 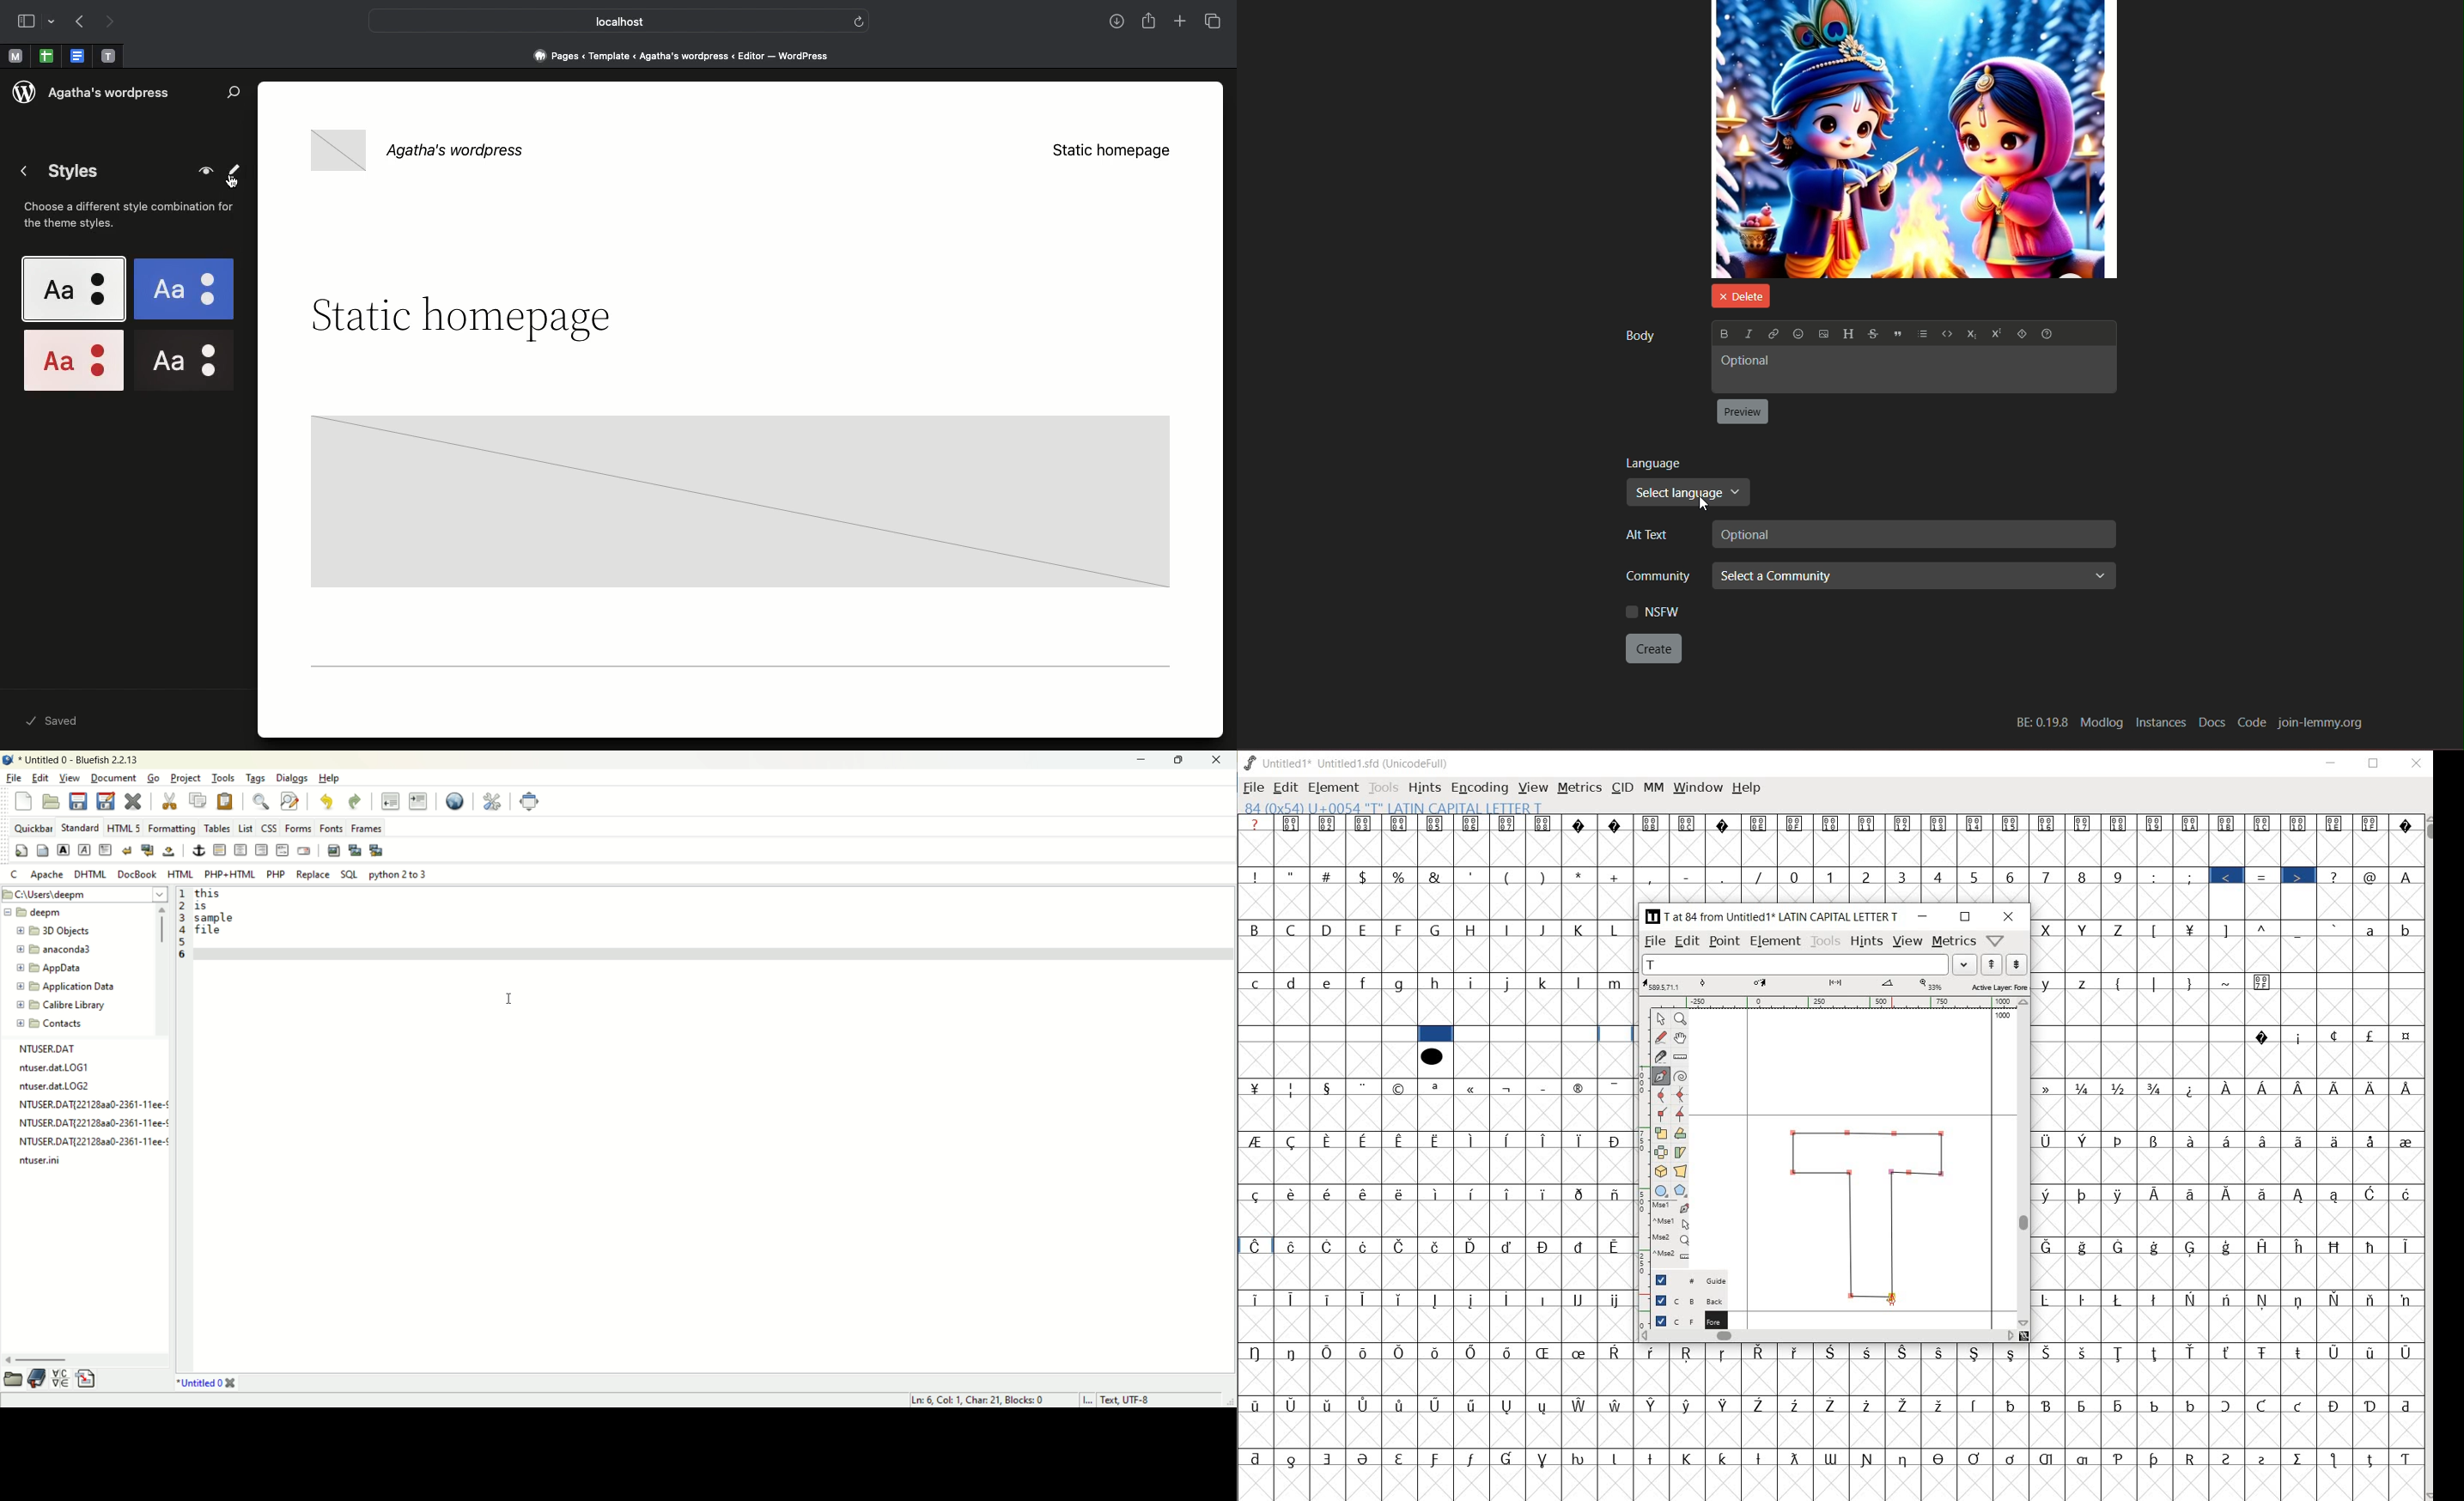 What do you see at coordinates (1438, 1301) in the screenshot?
I see `Symbol` at bounding box center [1438, 1301].